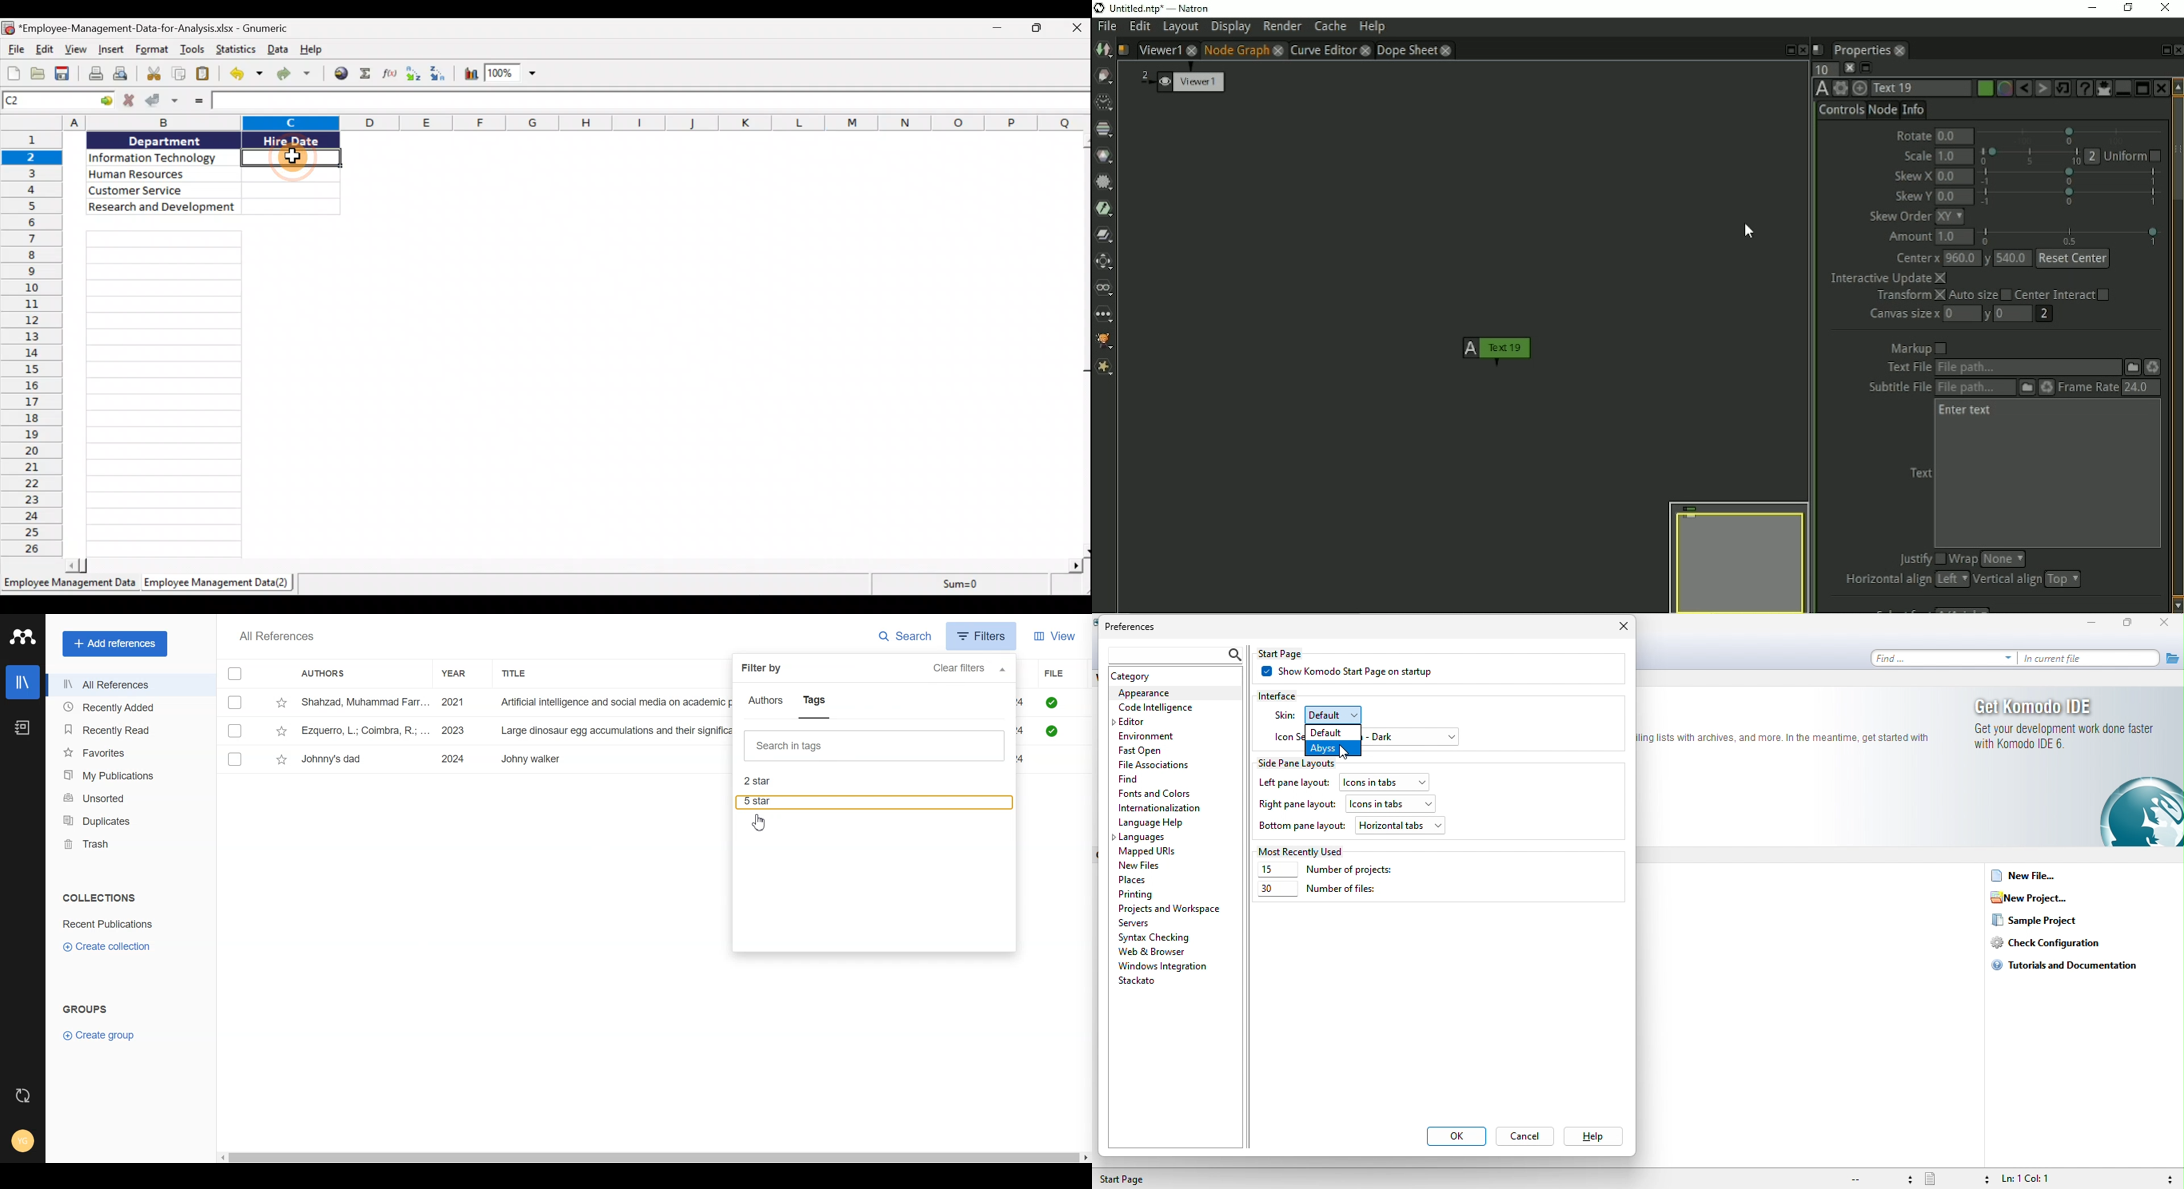 This screenshot has height=1204, width=2184. Describe the element at coordinates (1139, 895) in the screenshot. I see `printing` at that location.